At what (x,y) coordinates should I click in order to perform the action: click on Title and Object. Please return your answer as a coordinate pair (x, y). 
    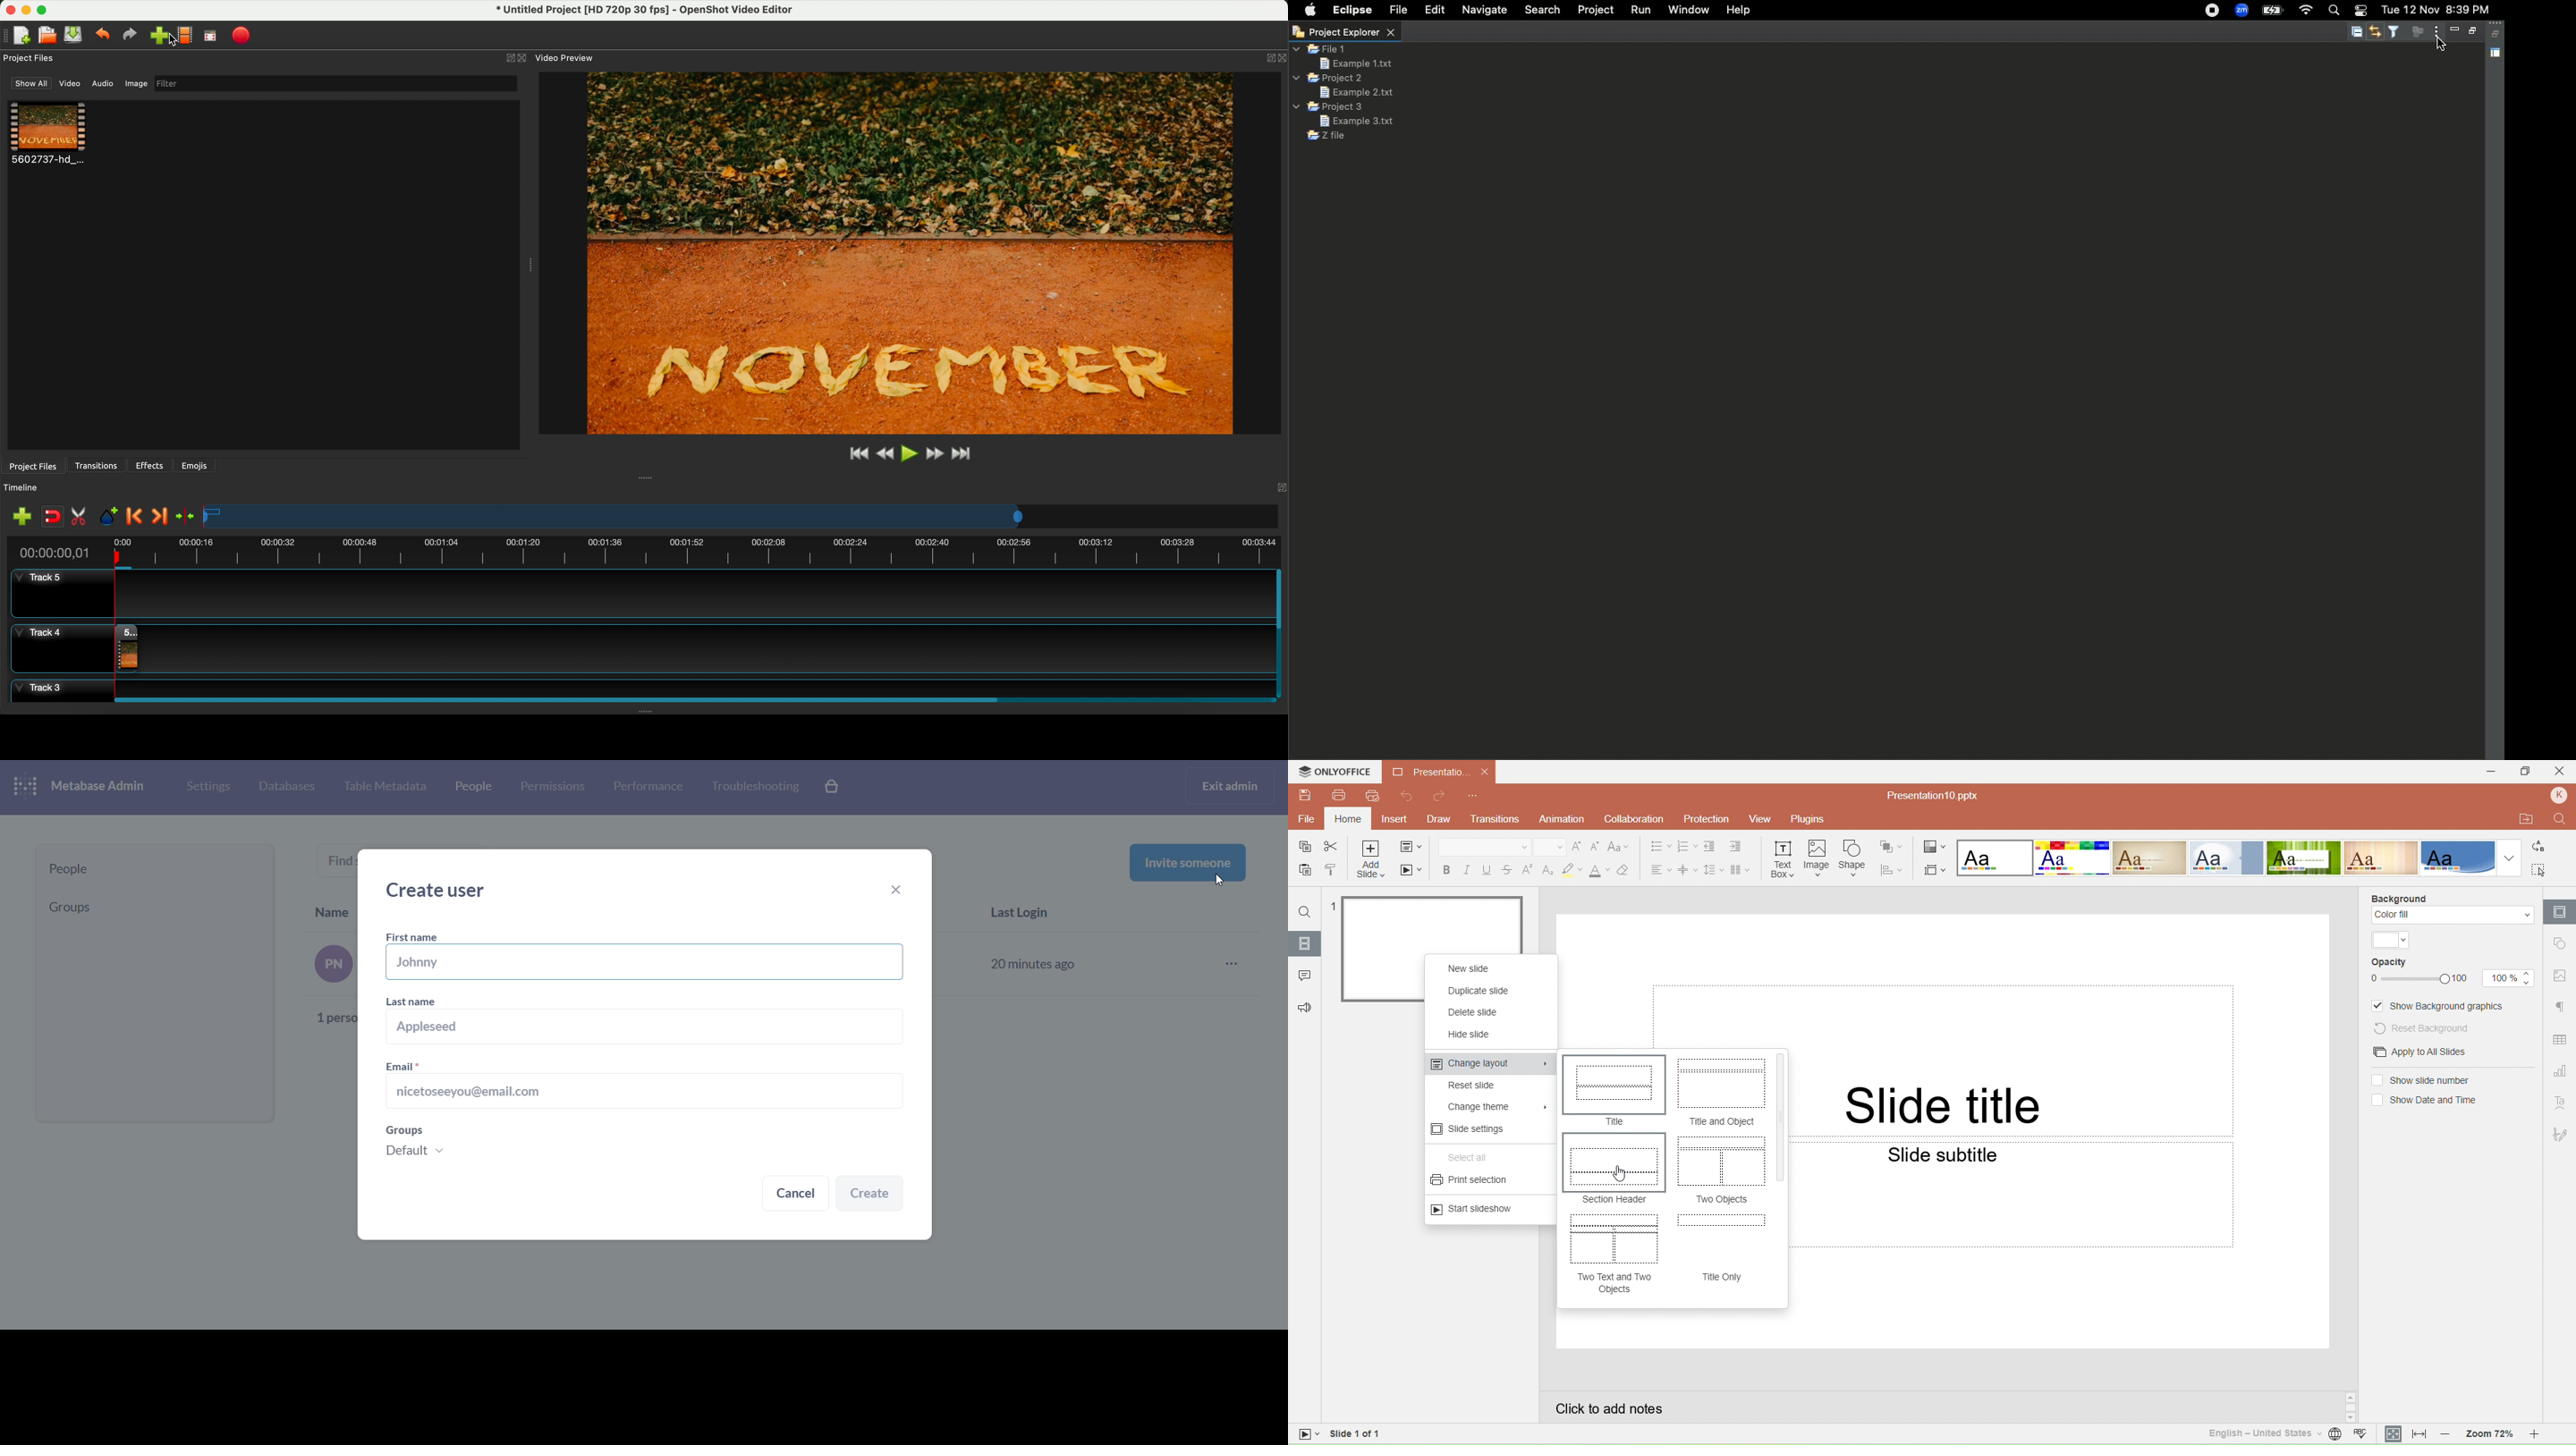
    Looking at the image, I should click on (1720, 1122).